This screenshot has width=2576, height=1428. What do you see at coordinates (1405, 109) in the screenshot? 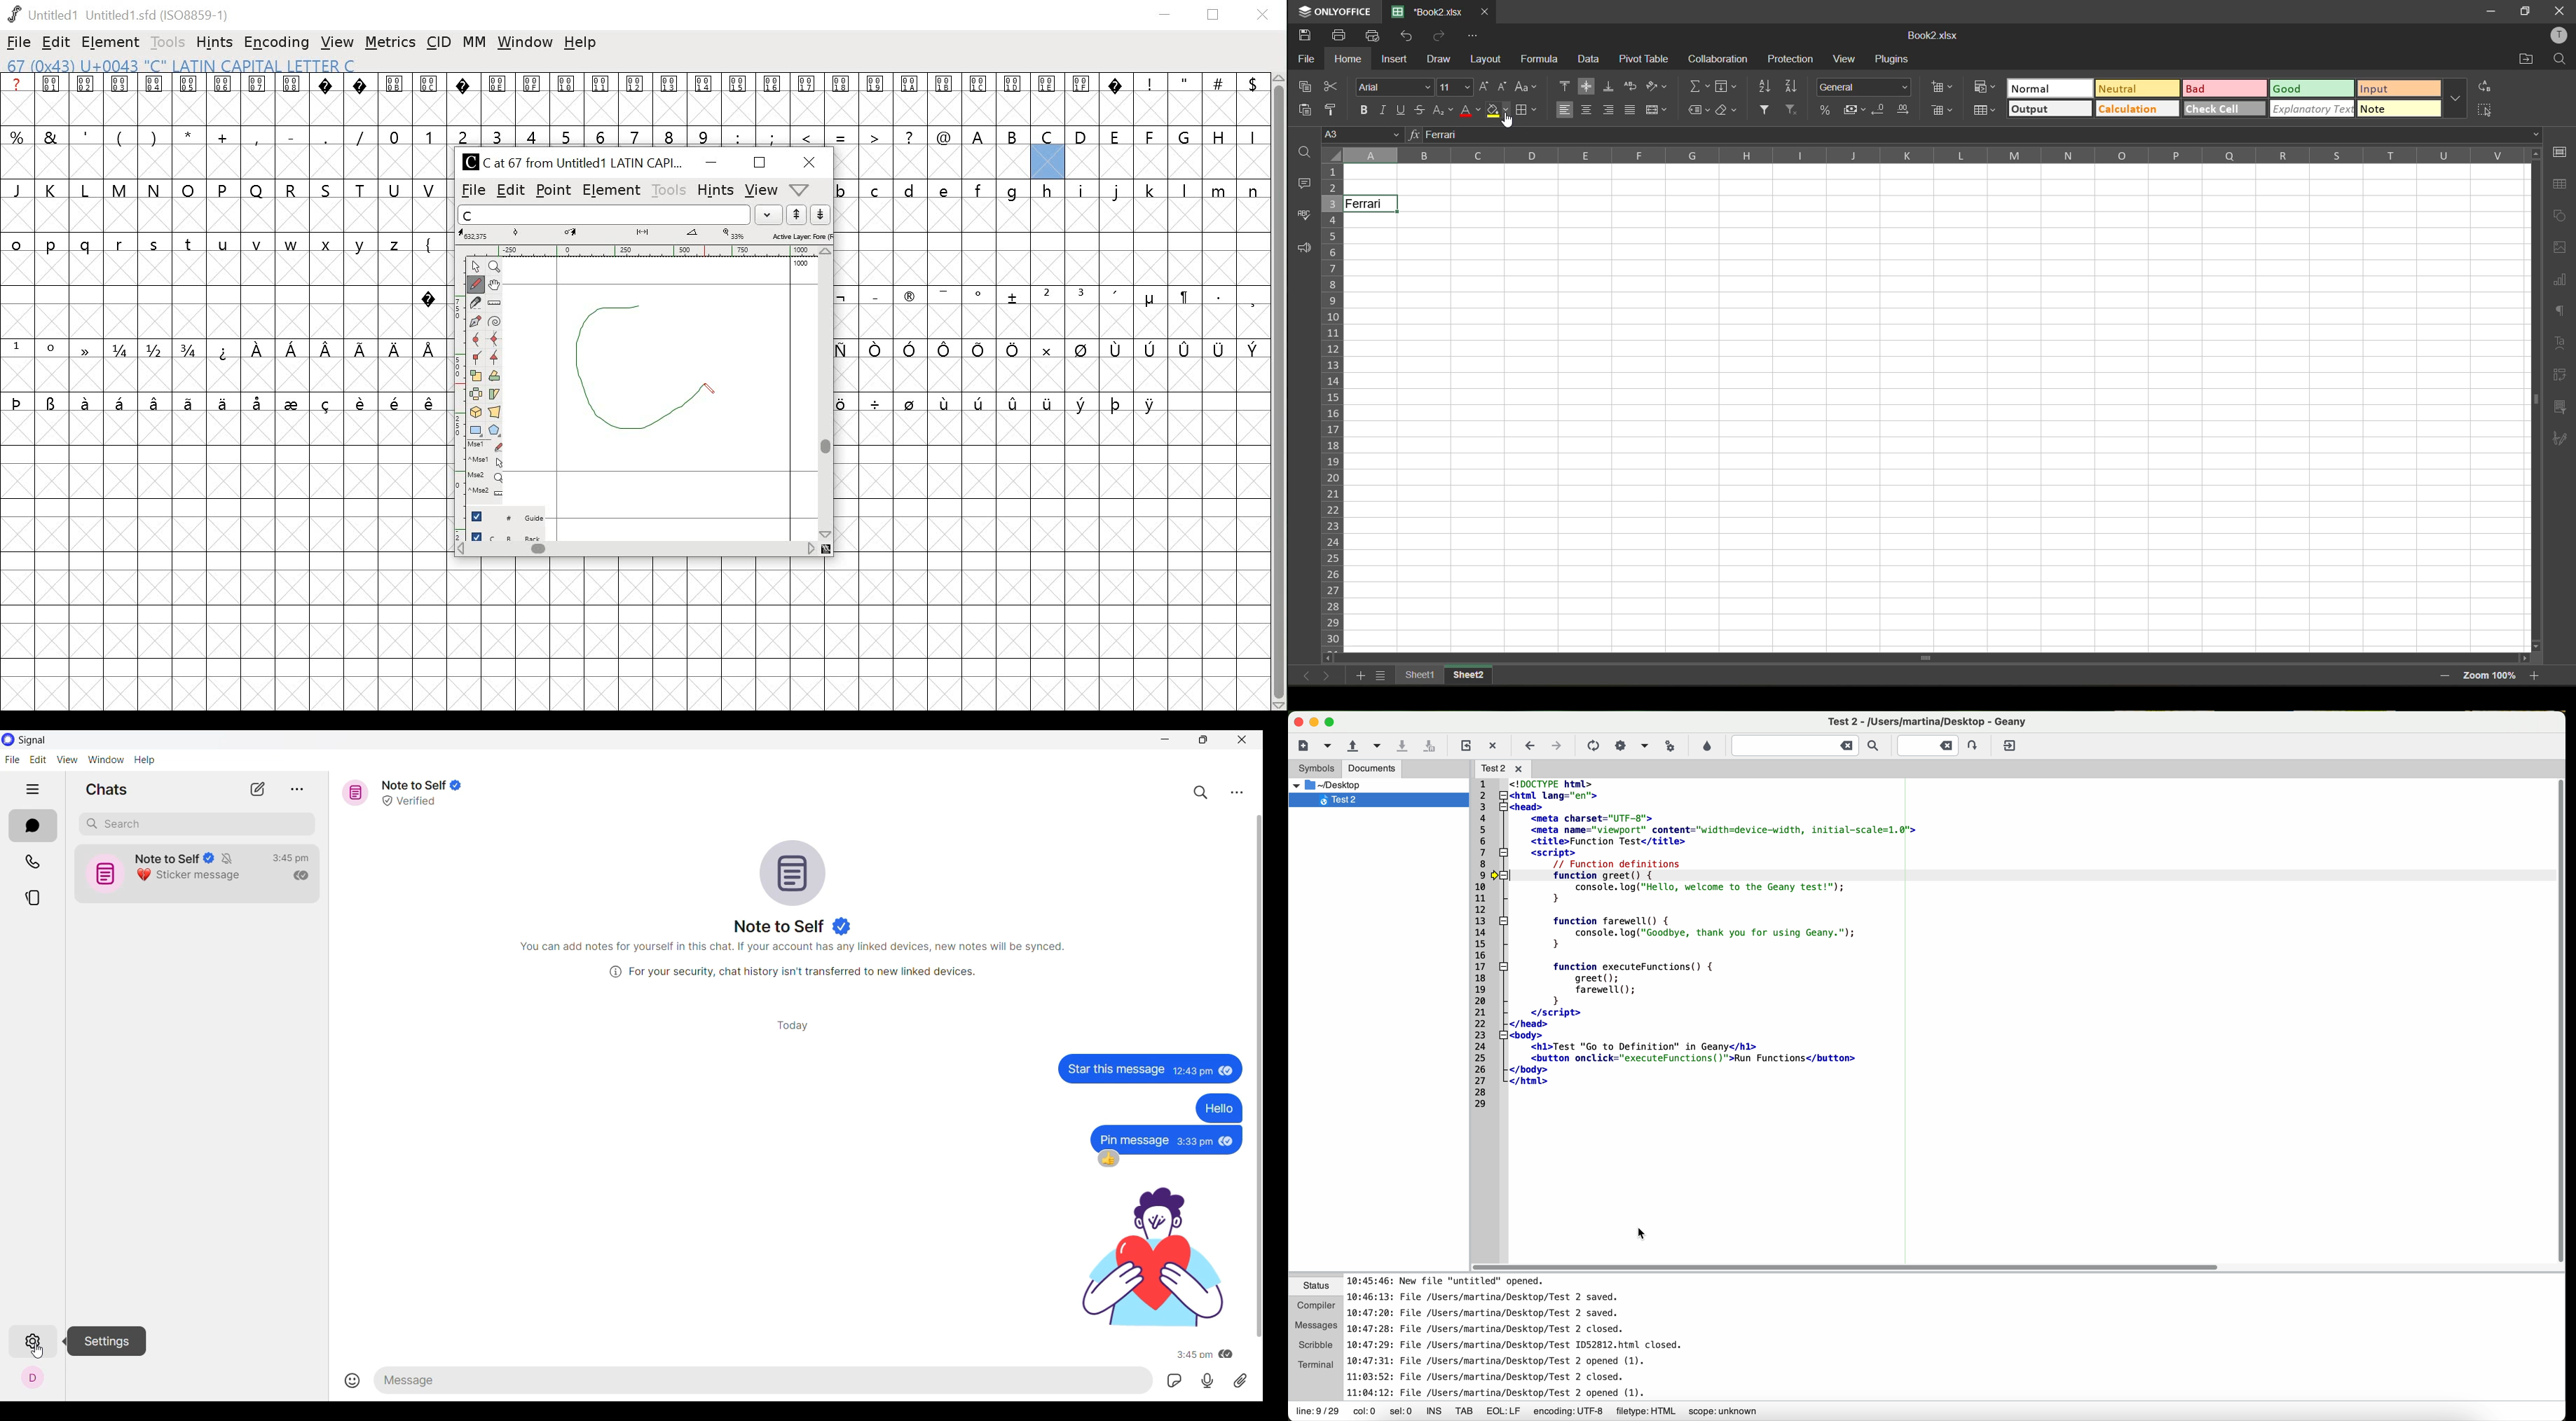
I see `underline` at bounding box center [1405, 109].